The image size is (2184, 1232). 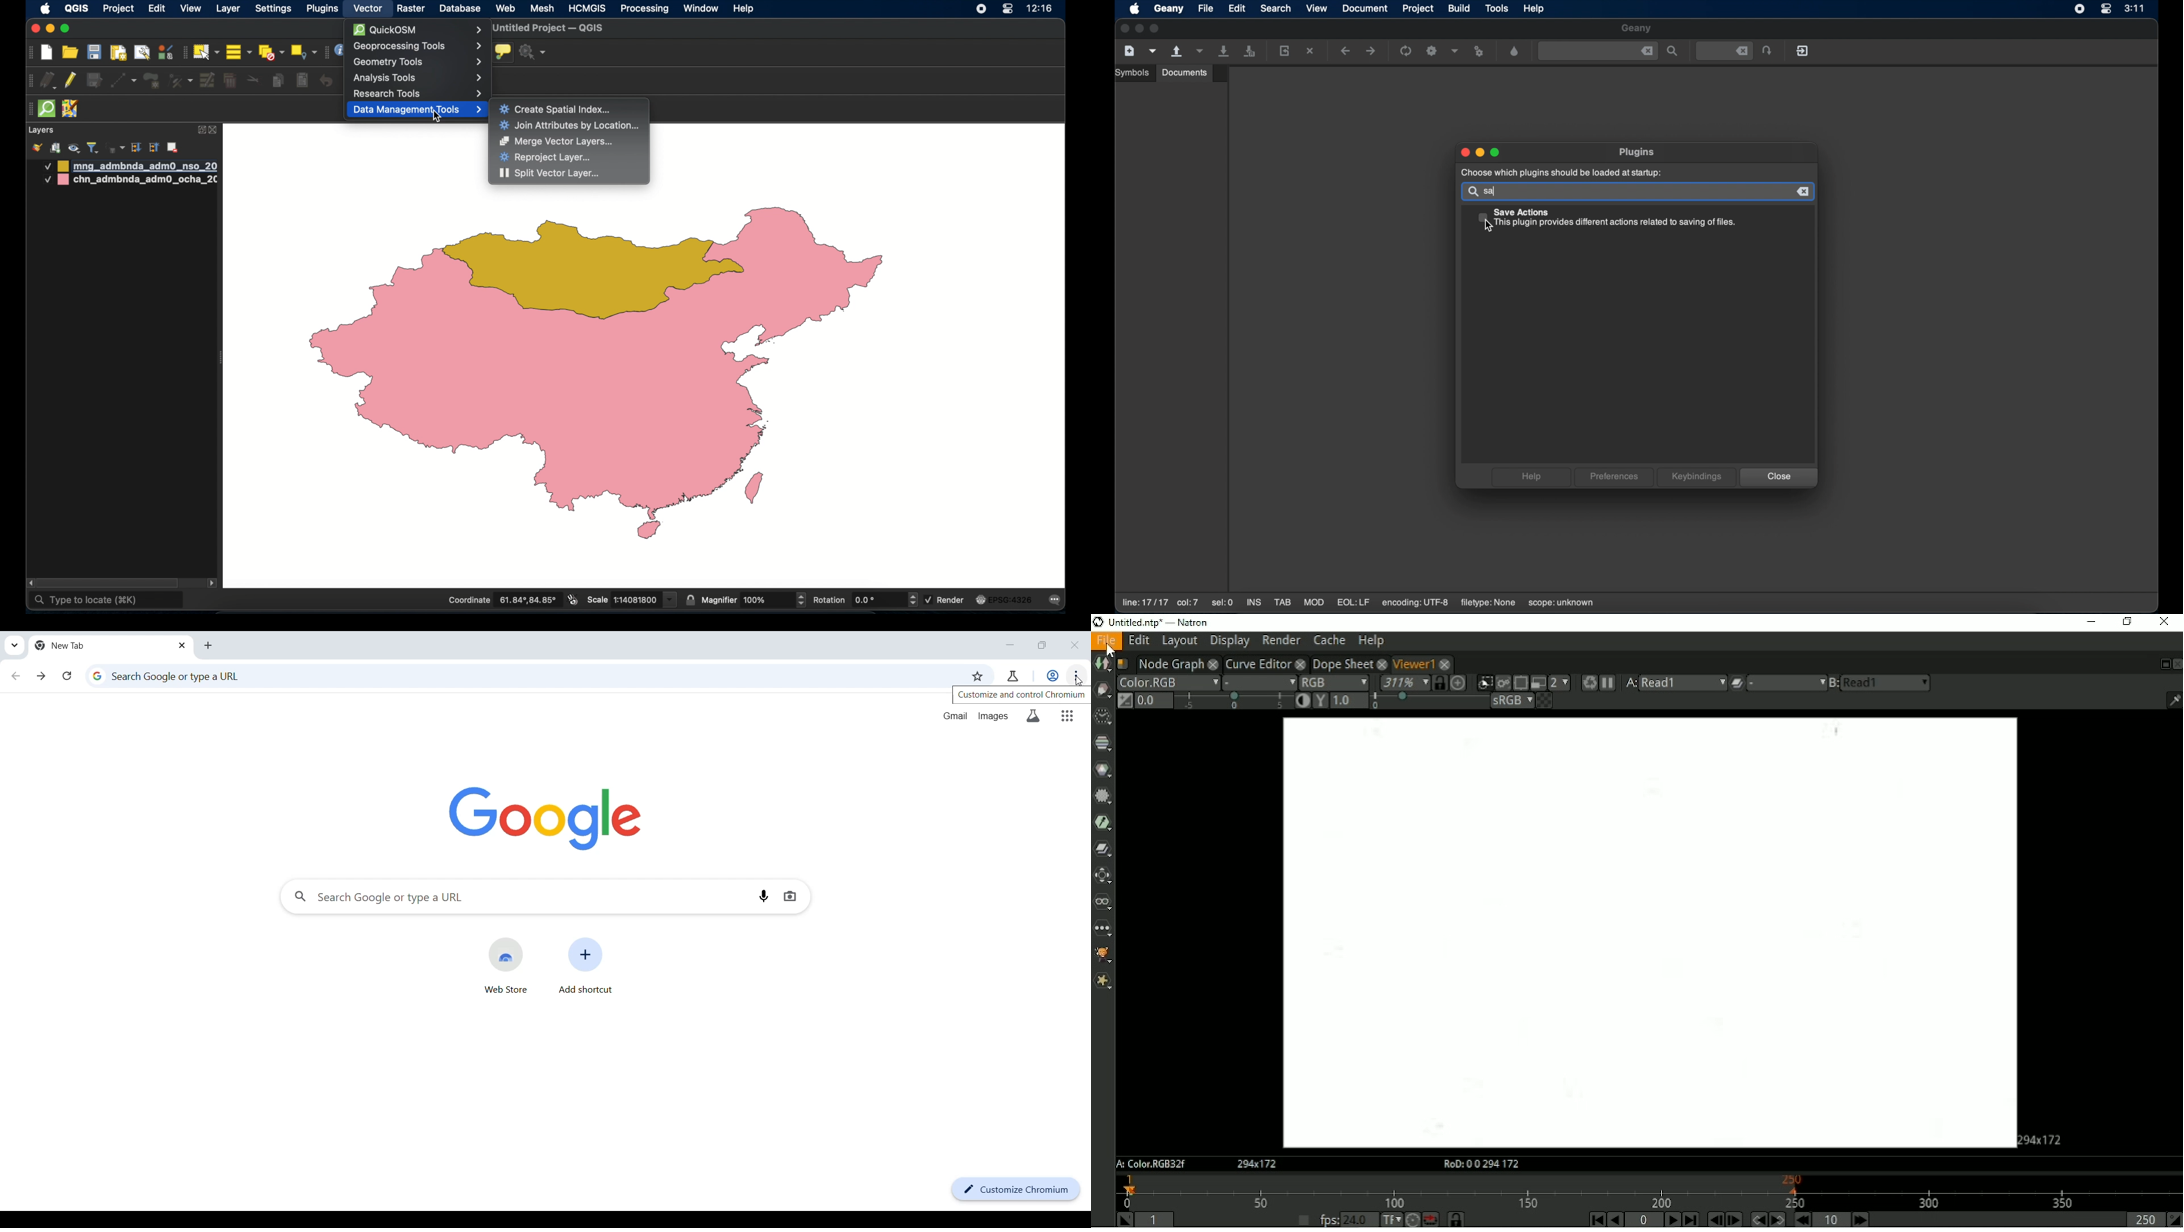 What do you see at coordinates (304, 51) in the screenshot?
I see `select by location ` at bounding box center [304, 51].